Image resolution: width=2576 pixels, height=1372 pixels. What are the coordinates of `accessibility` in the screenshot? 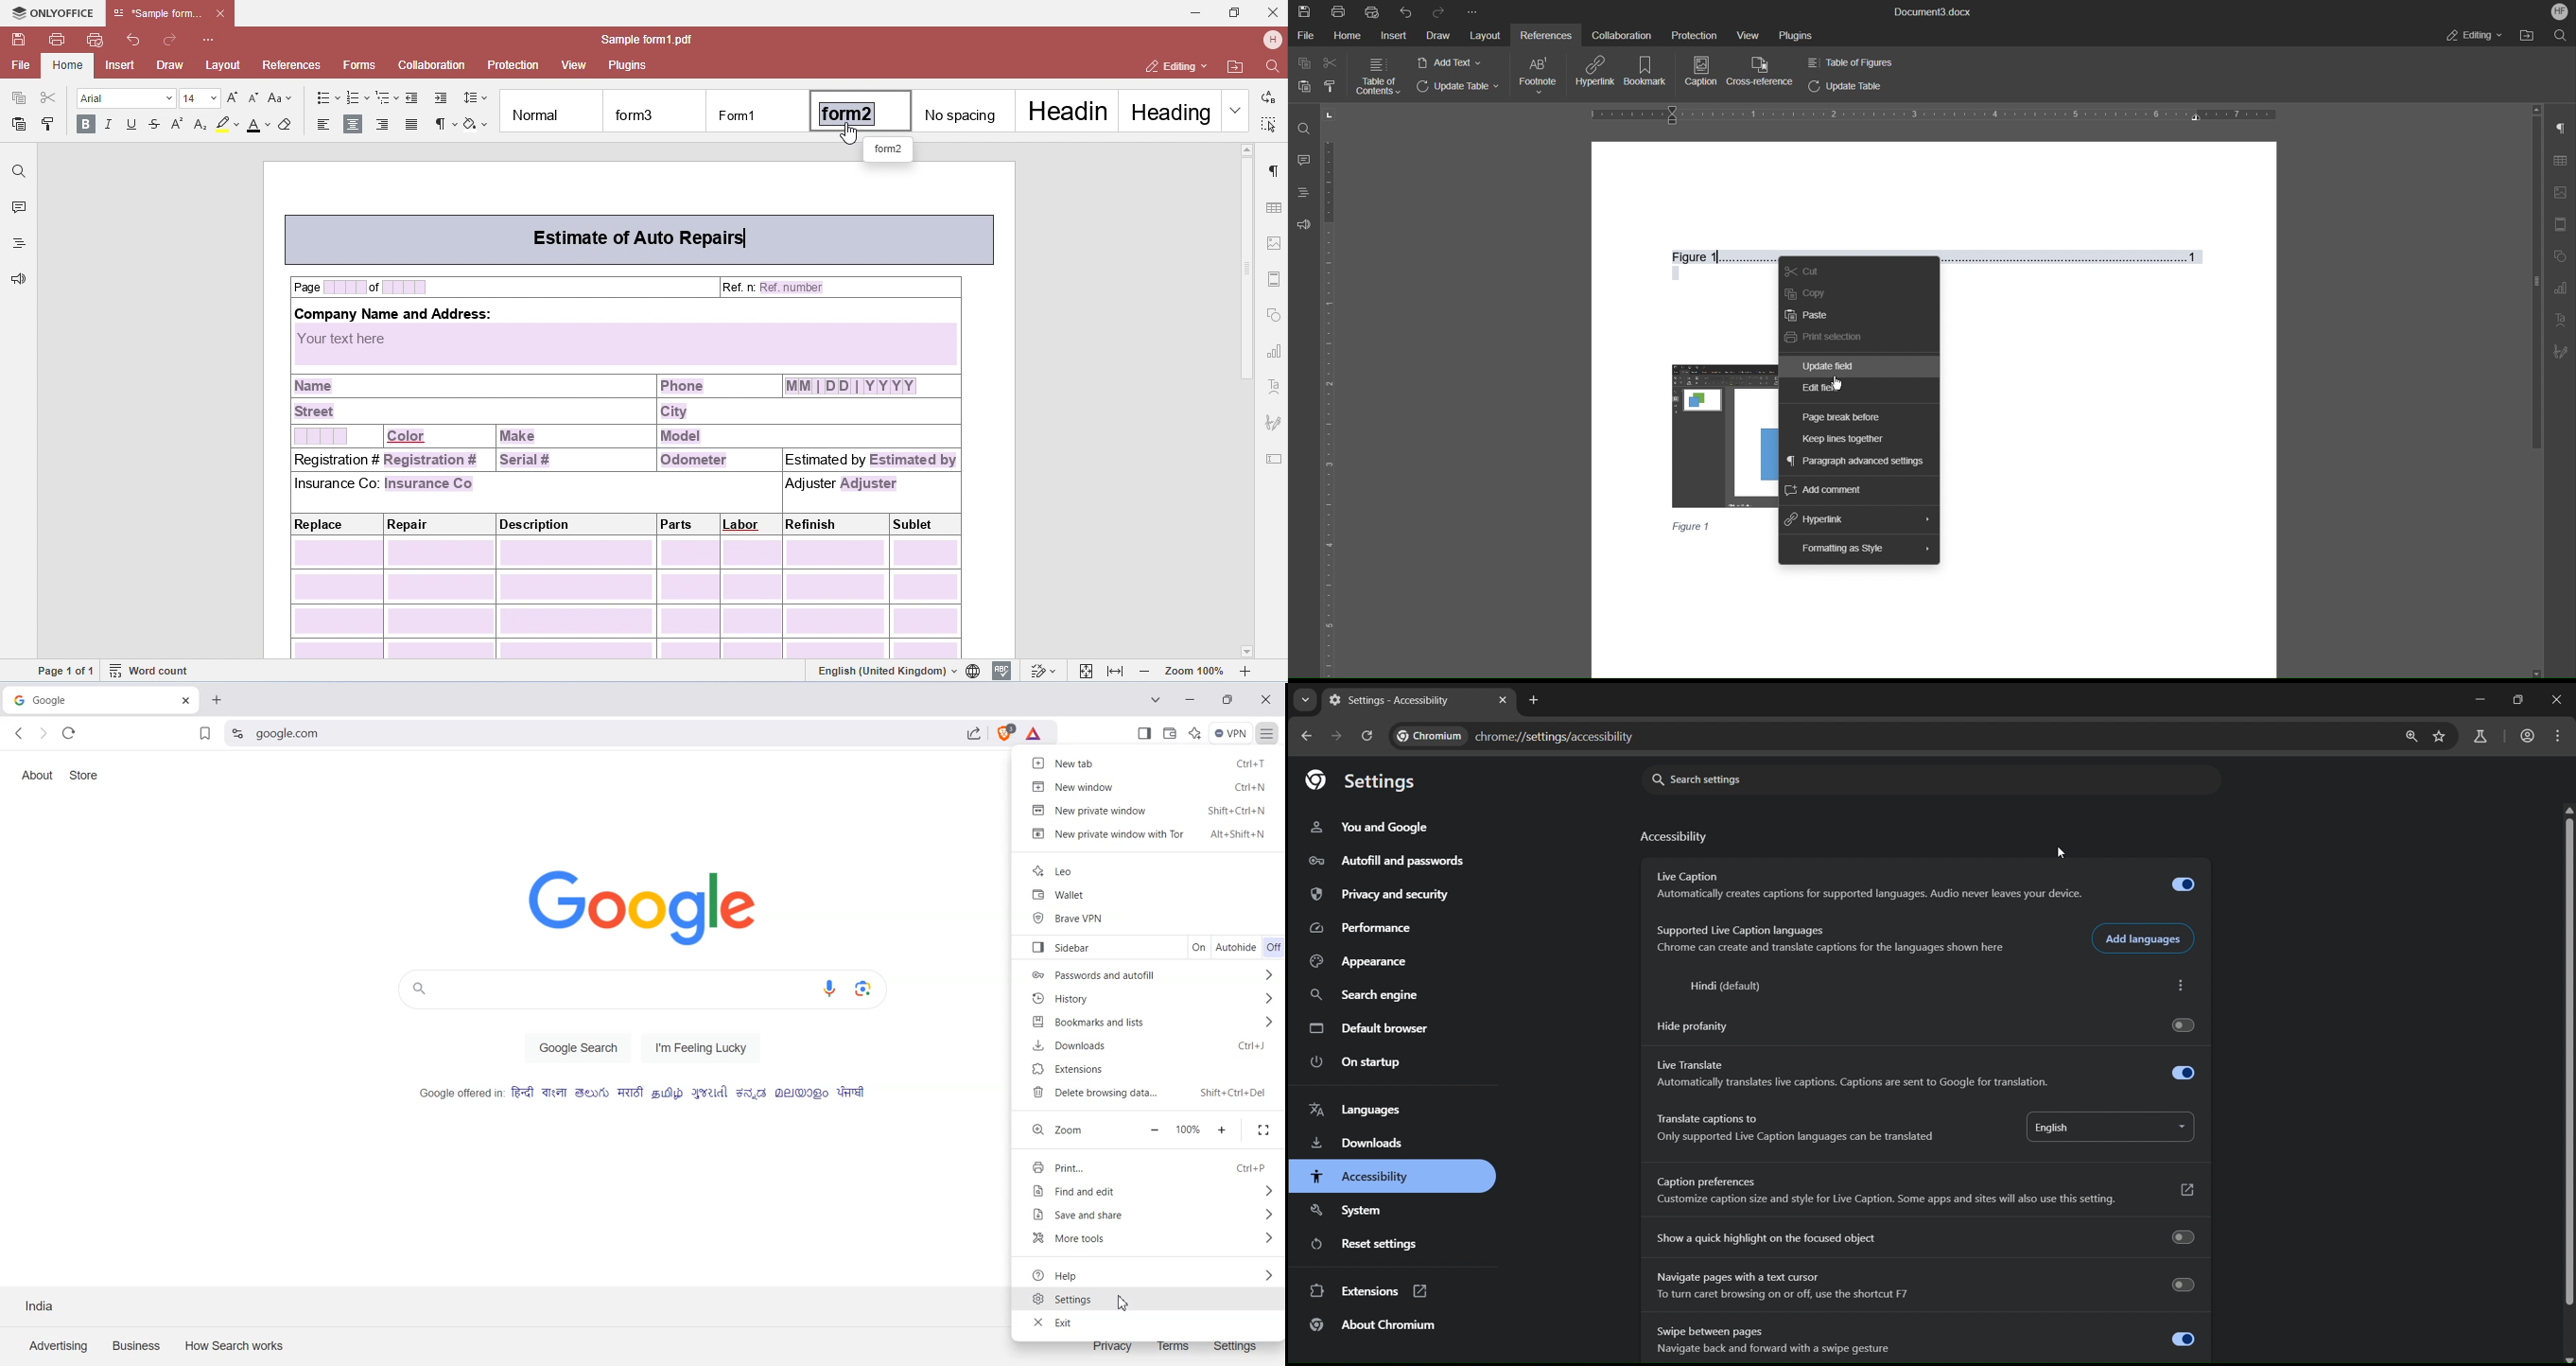 It's located at (1680, 839).